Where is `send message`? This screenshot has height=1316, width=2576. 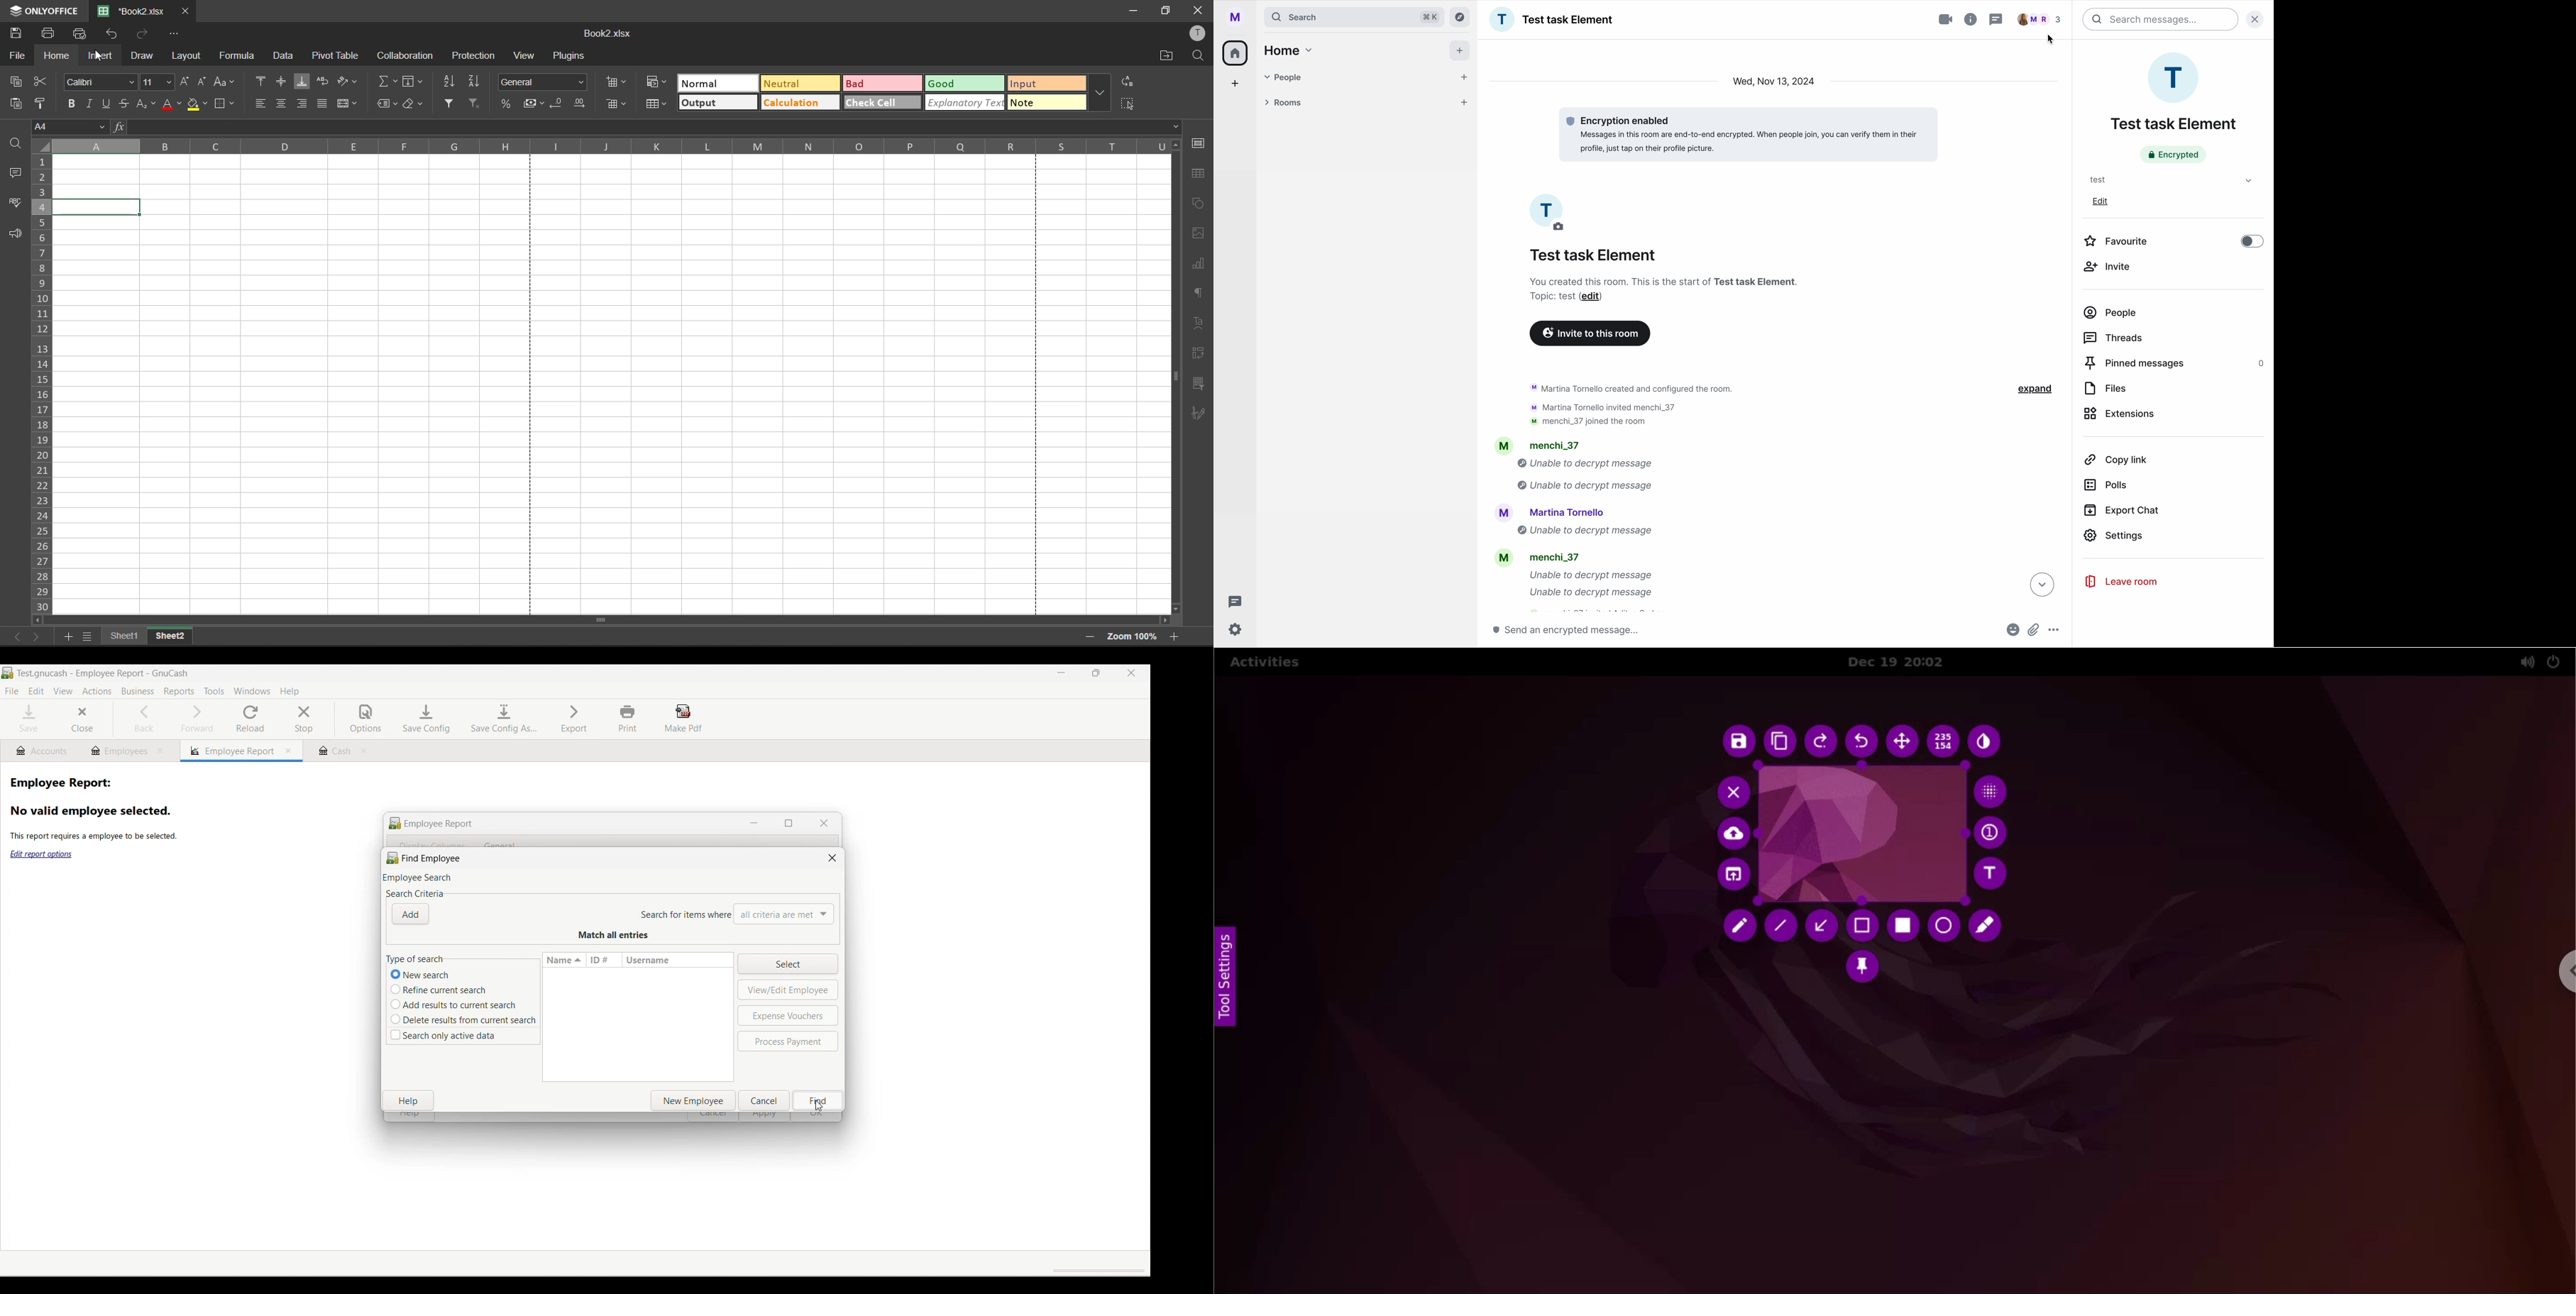
send message is located at coordinates (1571, 630).